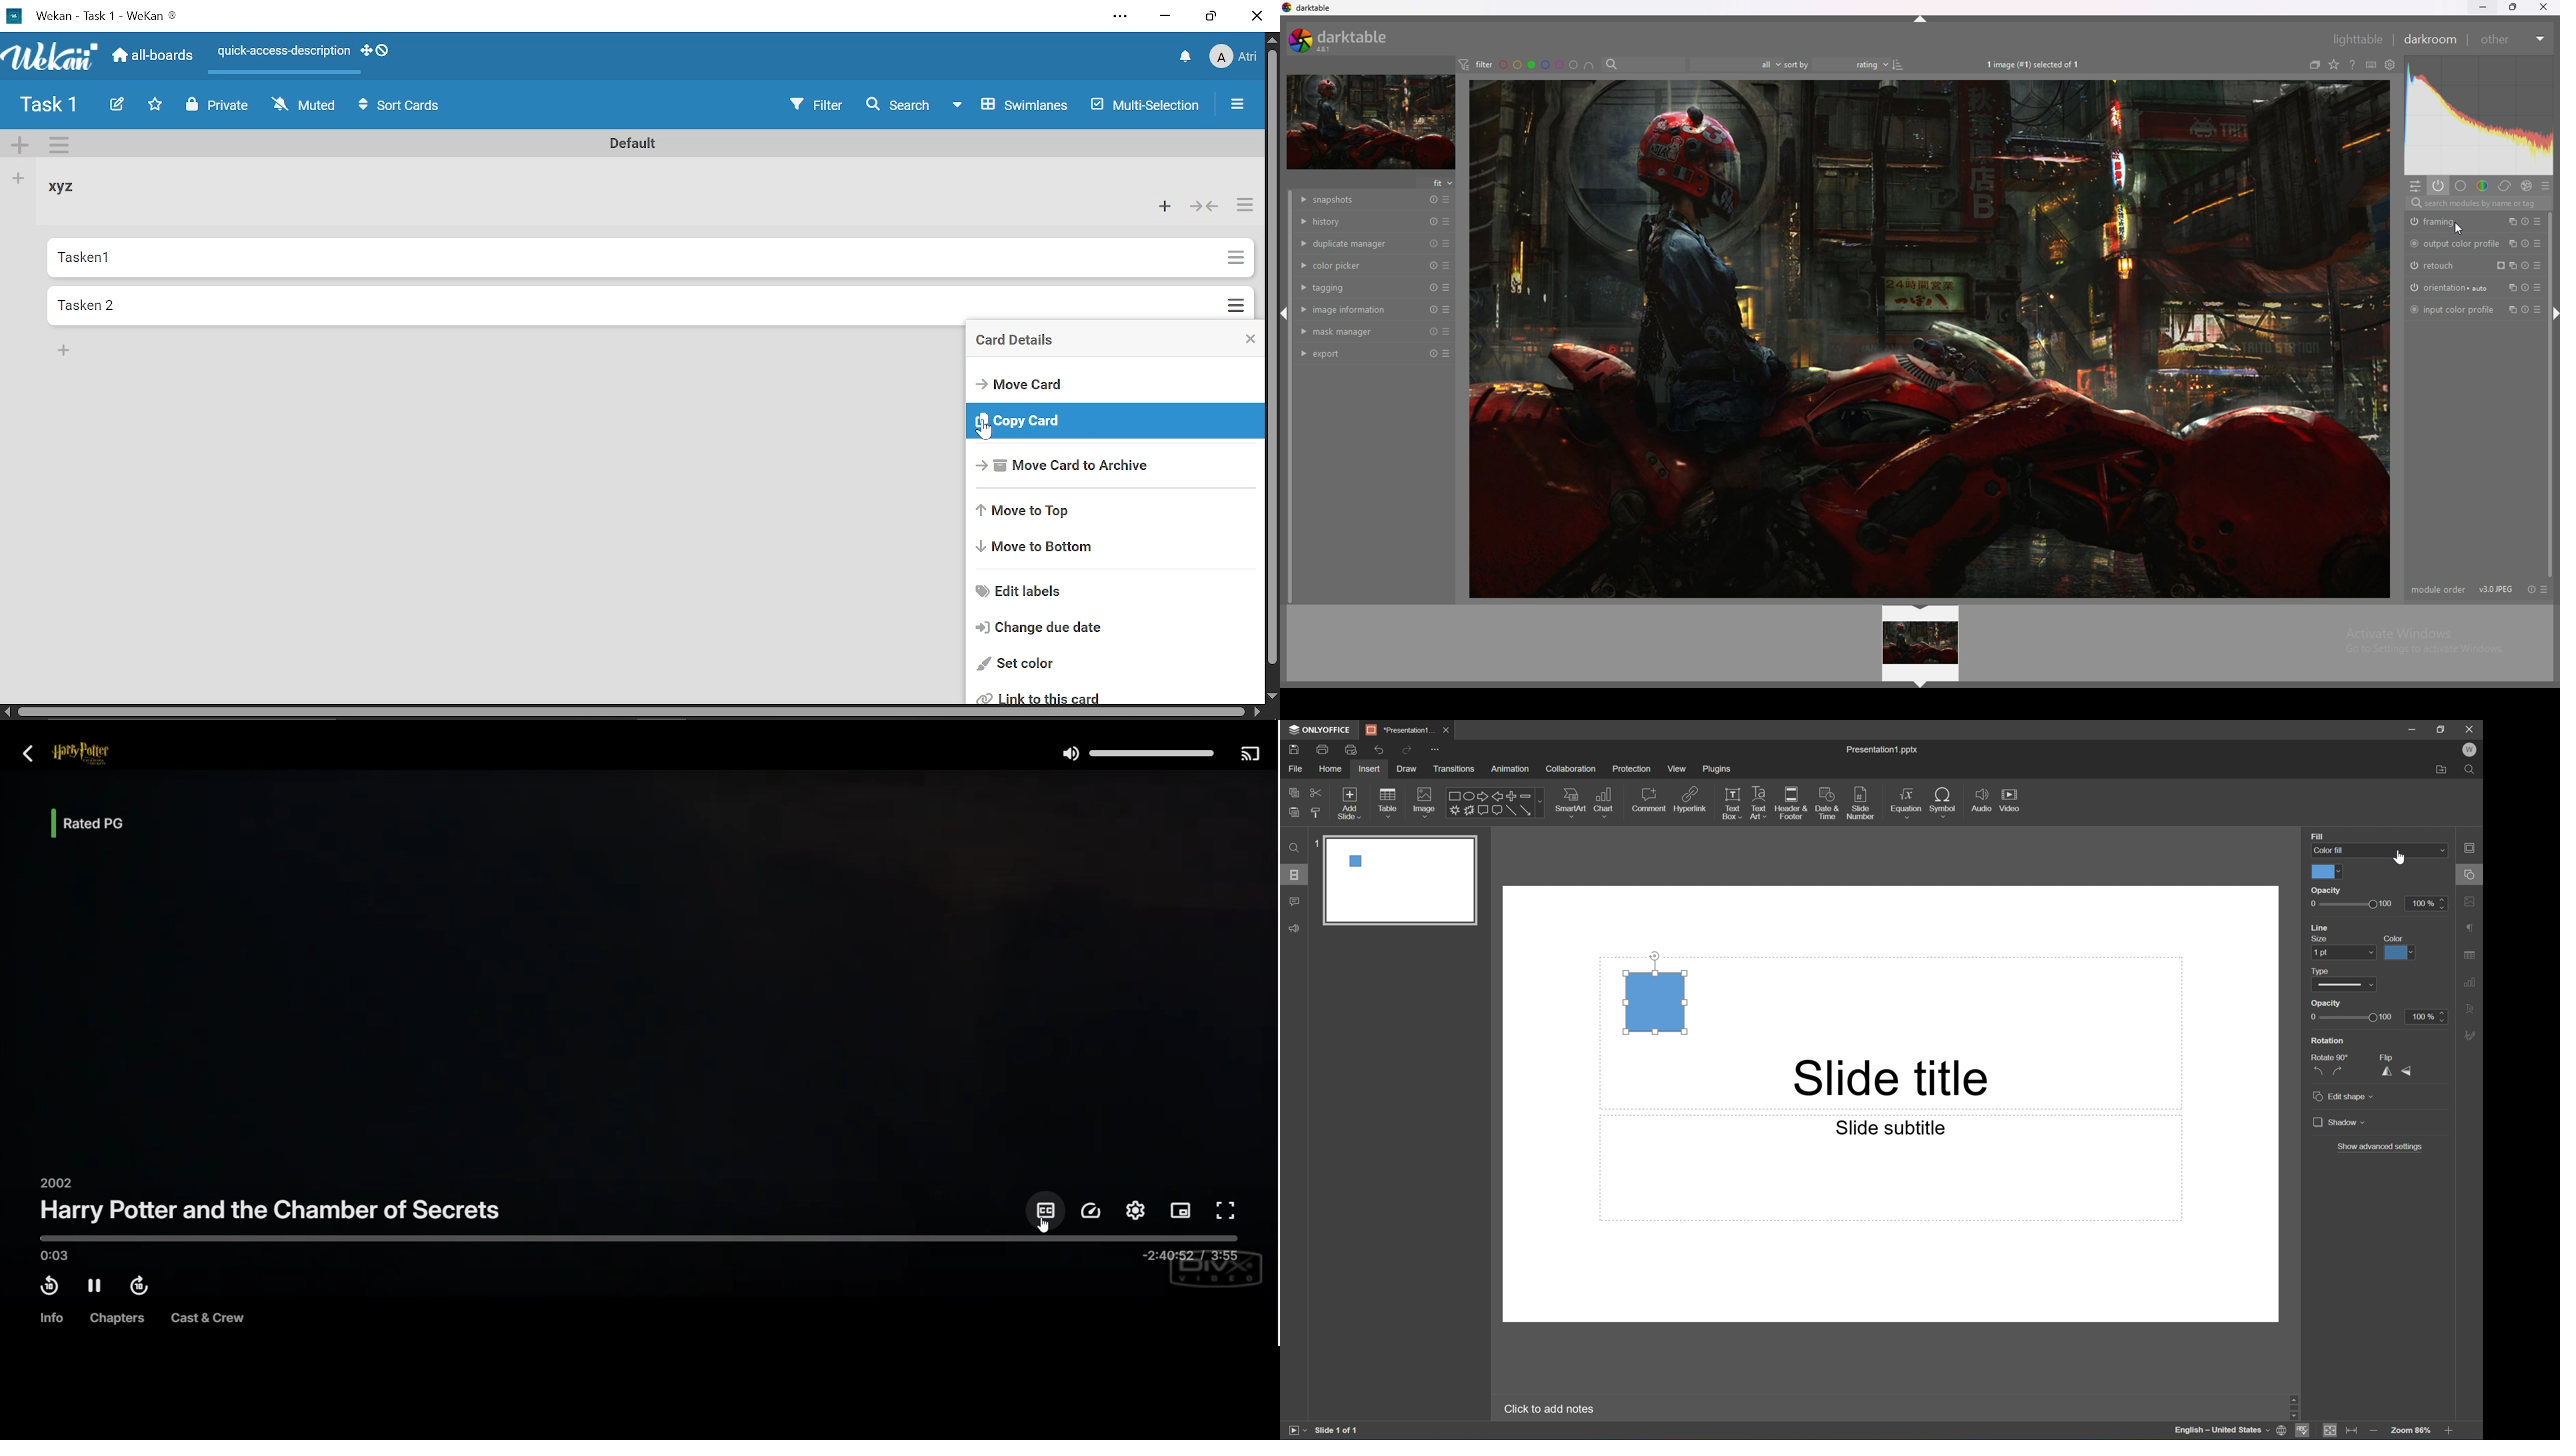 The image size is (2576, 1456). What do you see at coordinates (2513, 287) in the screenshot?
I see `multiple instances action` at bounding box center [2513, 287].